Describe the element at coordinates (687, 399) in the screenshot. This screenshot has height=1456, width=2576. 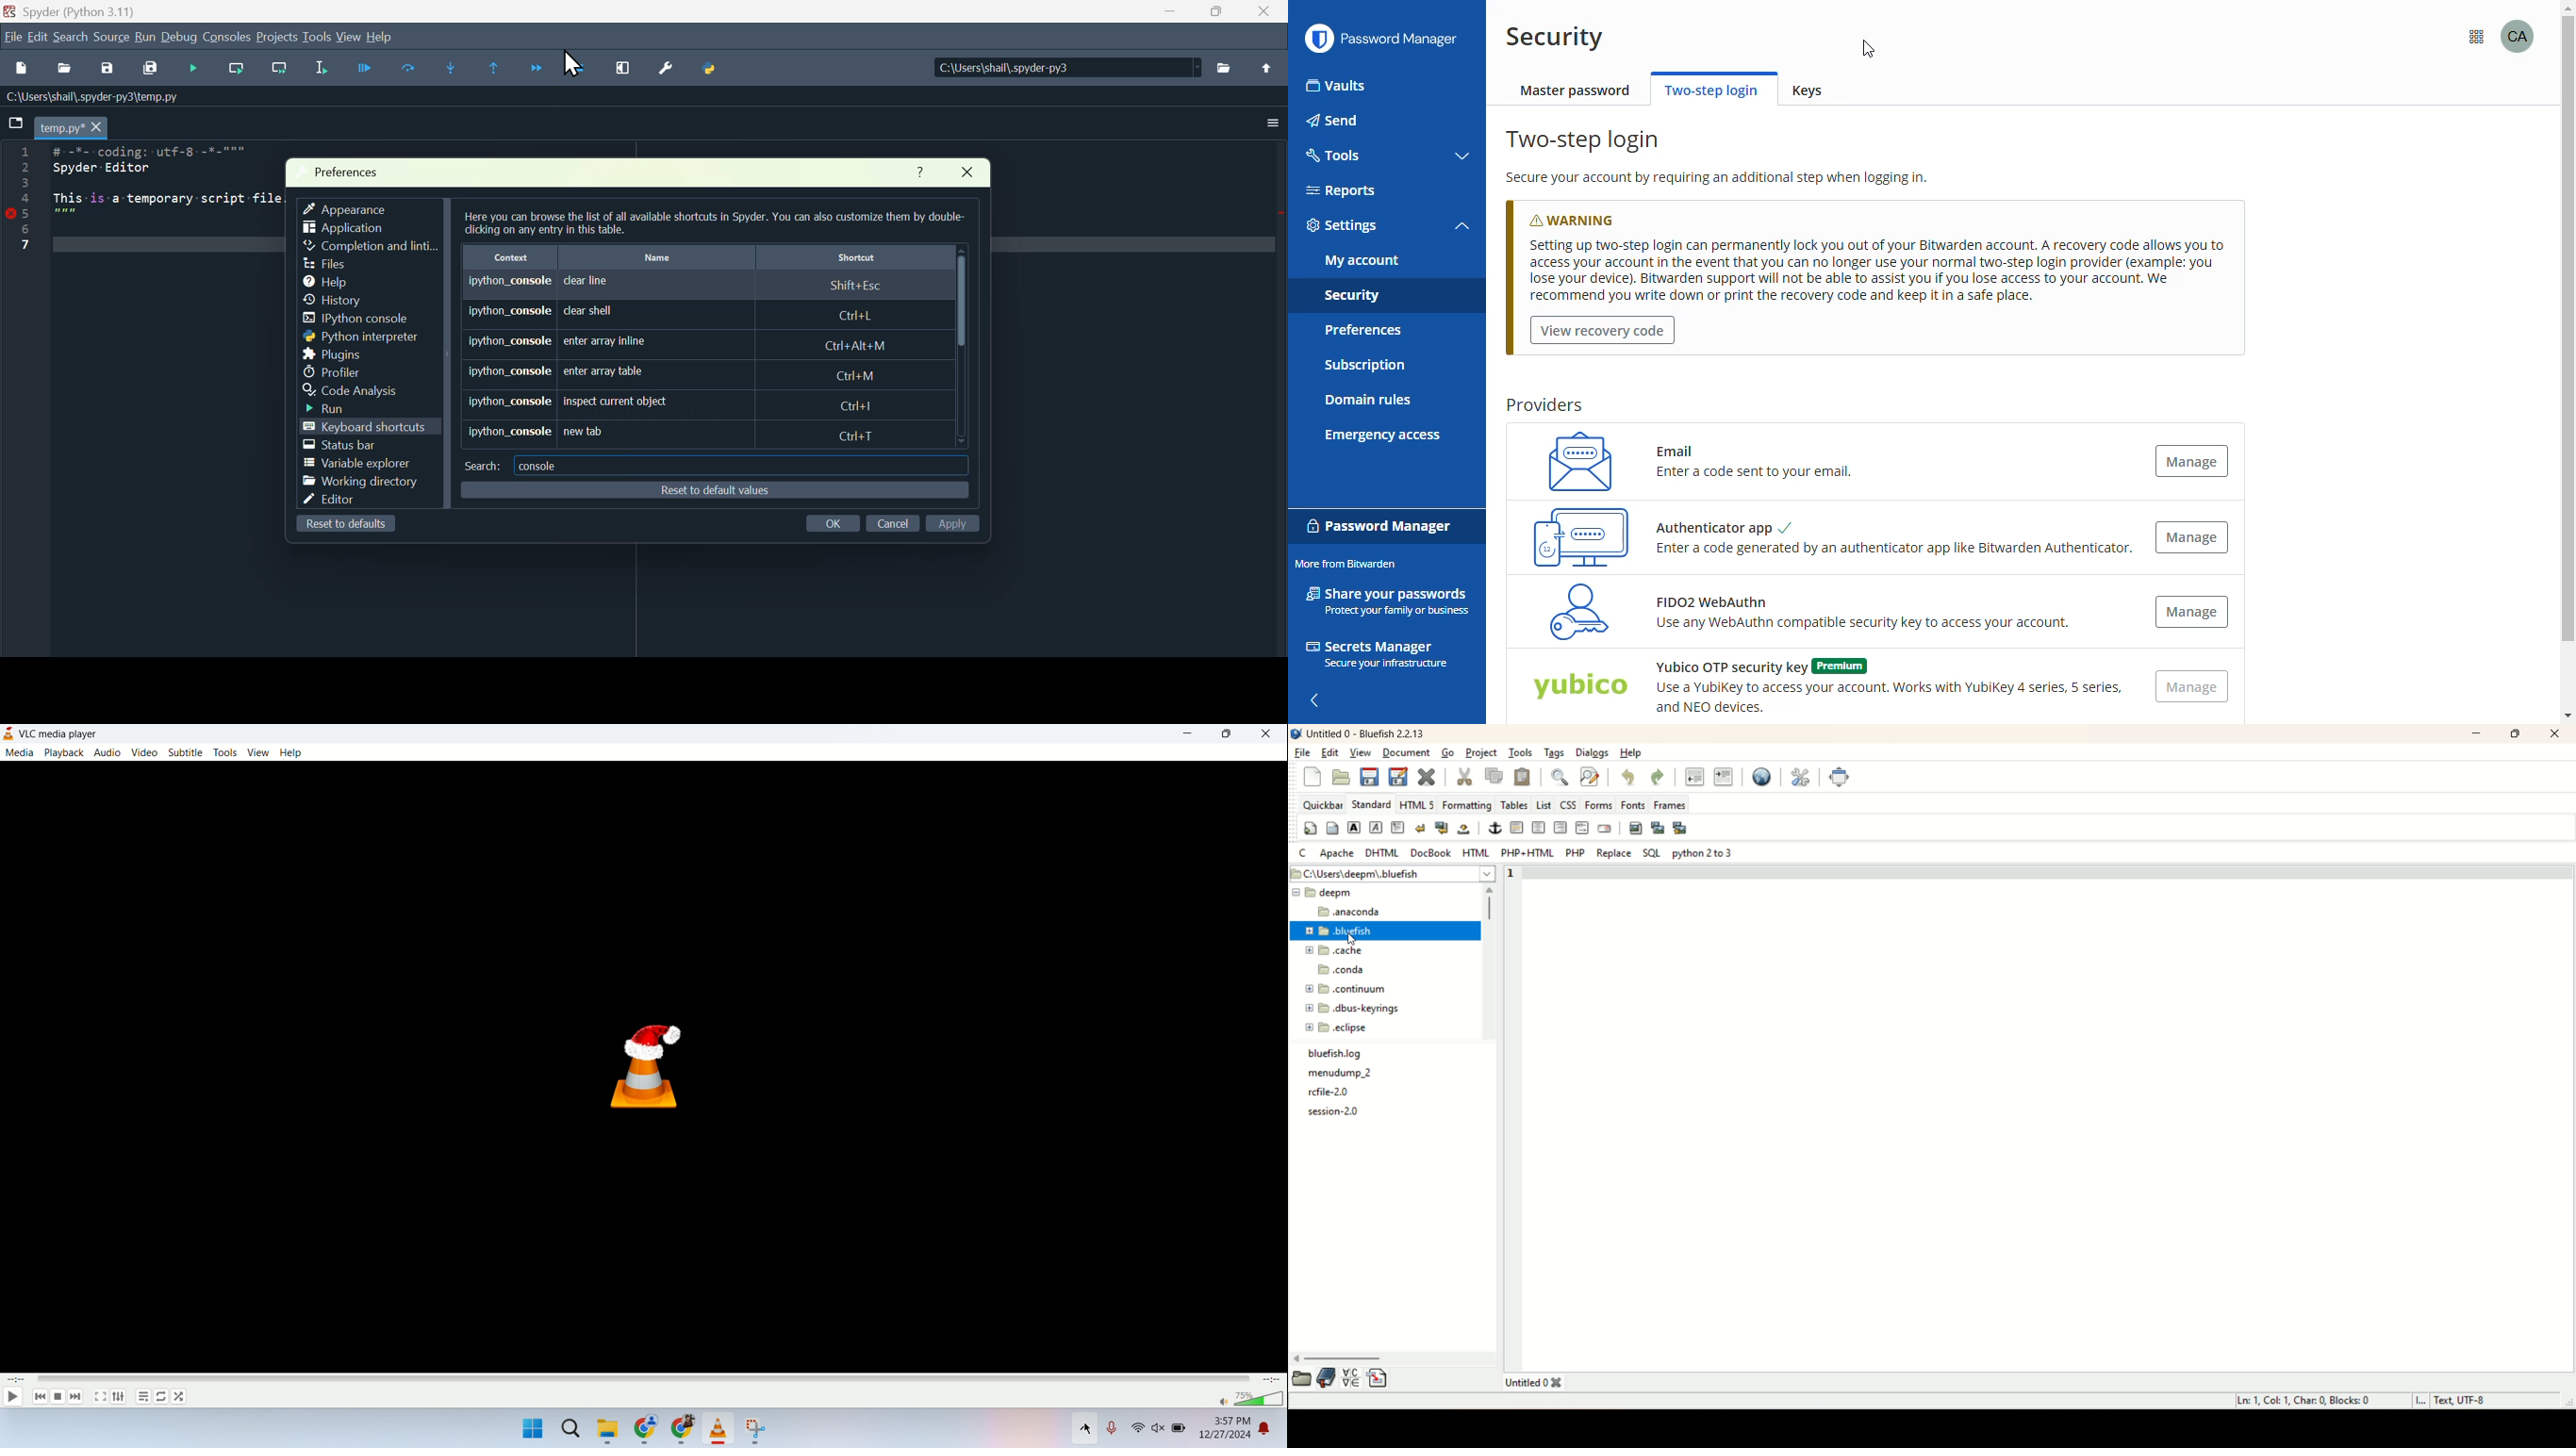
I see `inspect current object` at that location.